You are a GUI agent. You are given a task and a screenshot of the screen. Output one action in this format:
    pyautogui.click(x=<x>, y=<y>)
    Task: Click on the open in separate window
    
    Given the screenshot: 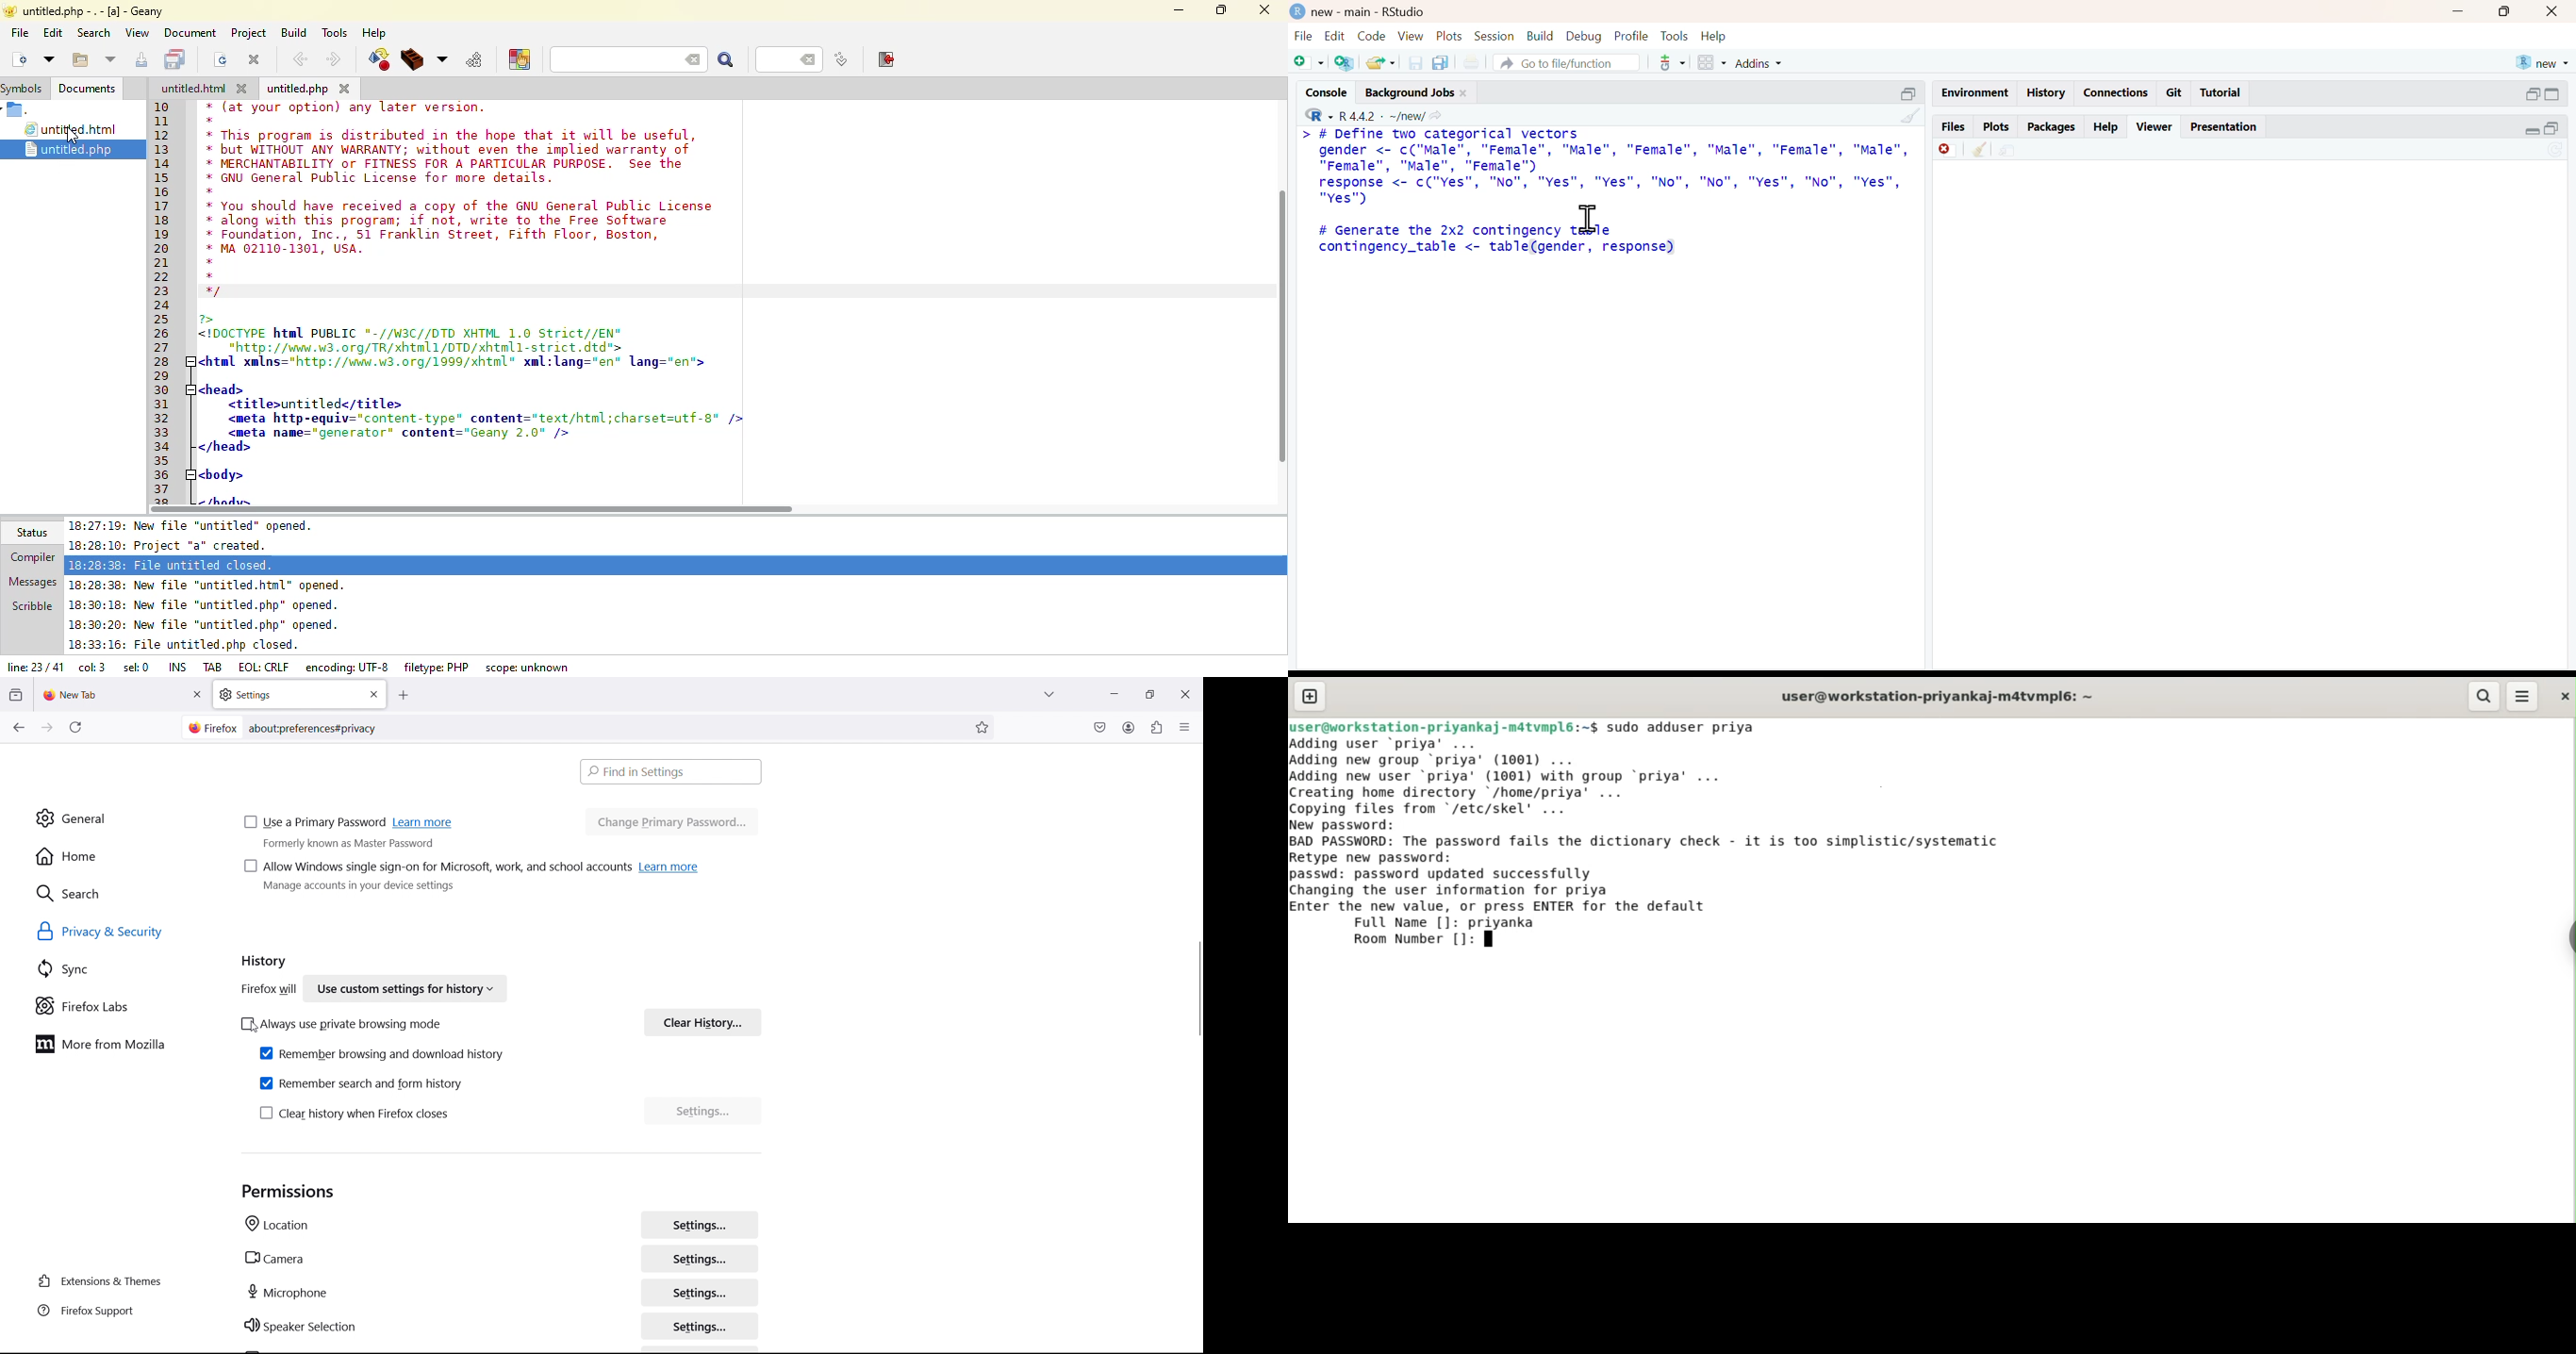 What is the action you would take?
    pyautogui.click(x=2534, y=94)
    